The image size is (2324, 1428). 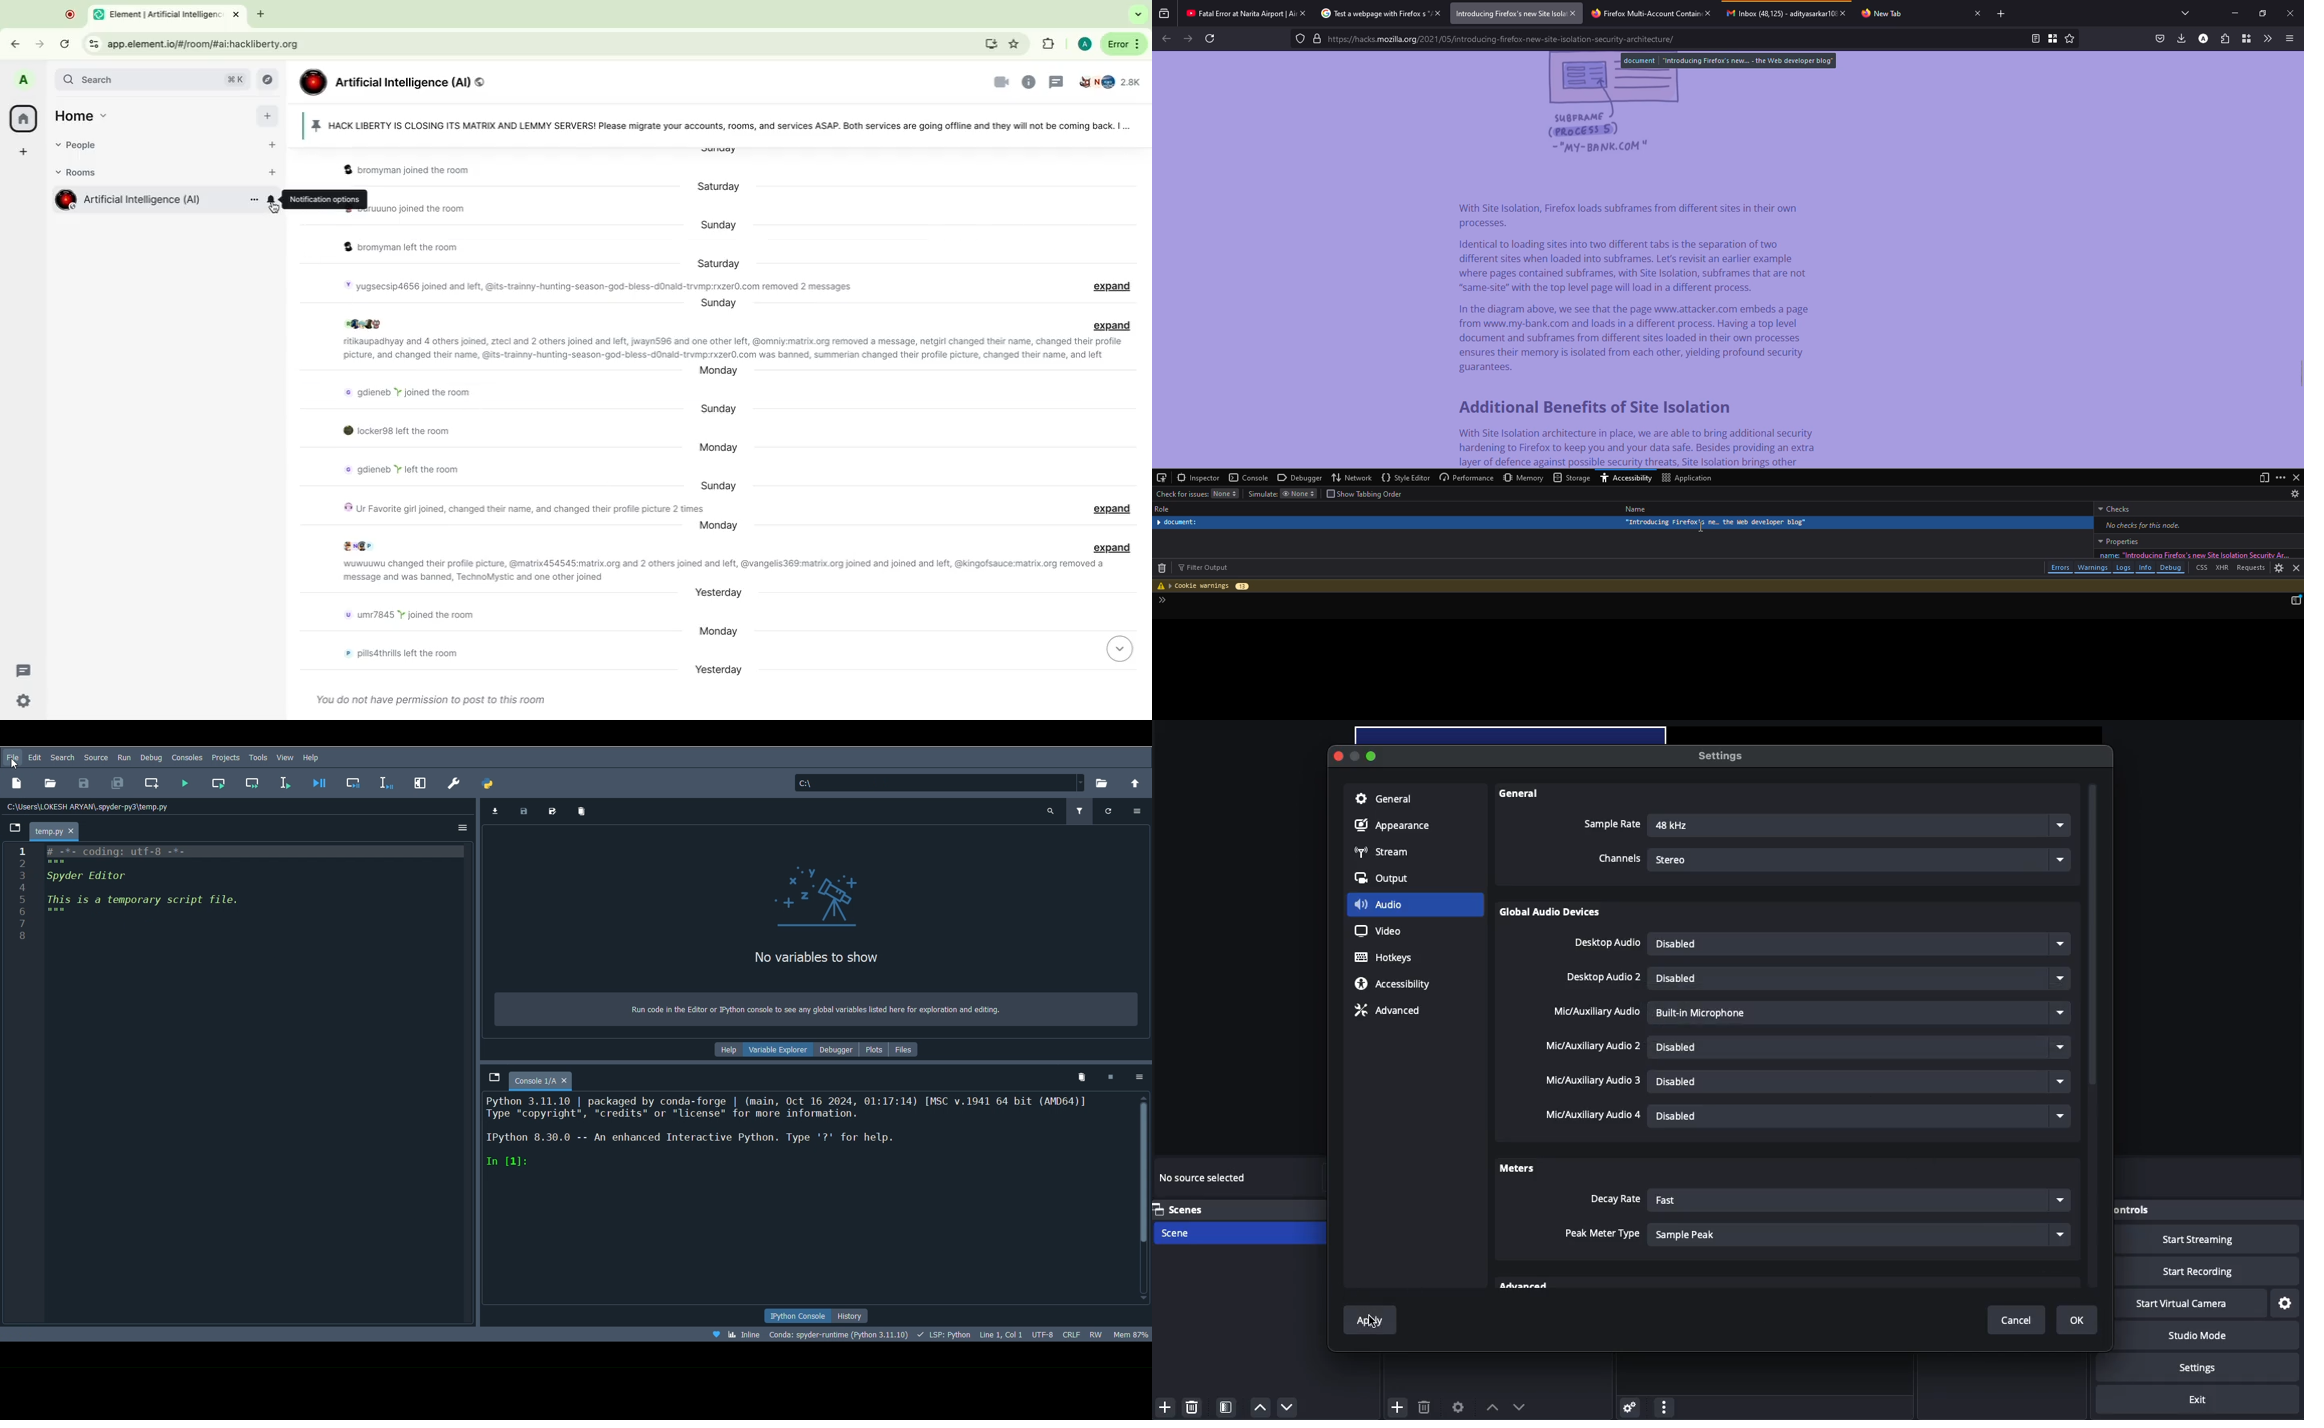 I want to click on Message, so click(x=412, y=208).